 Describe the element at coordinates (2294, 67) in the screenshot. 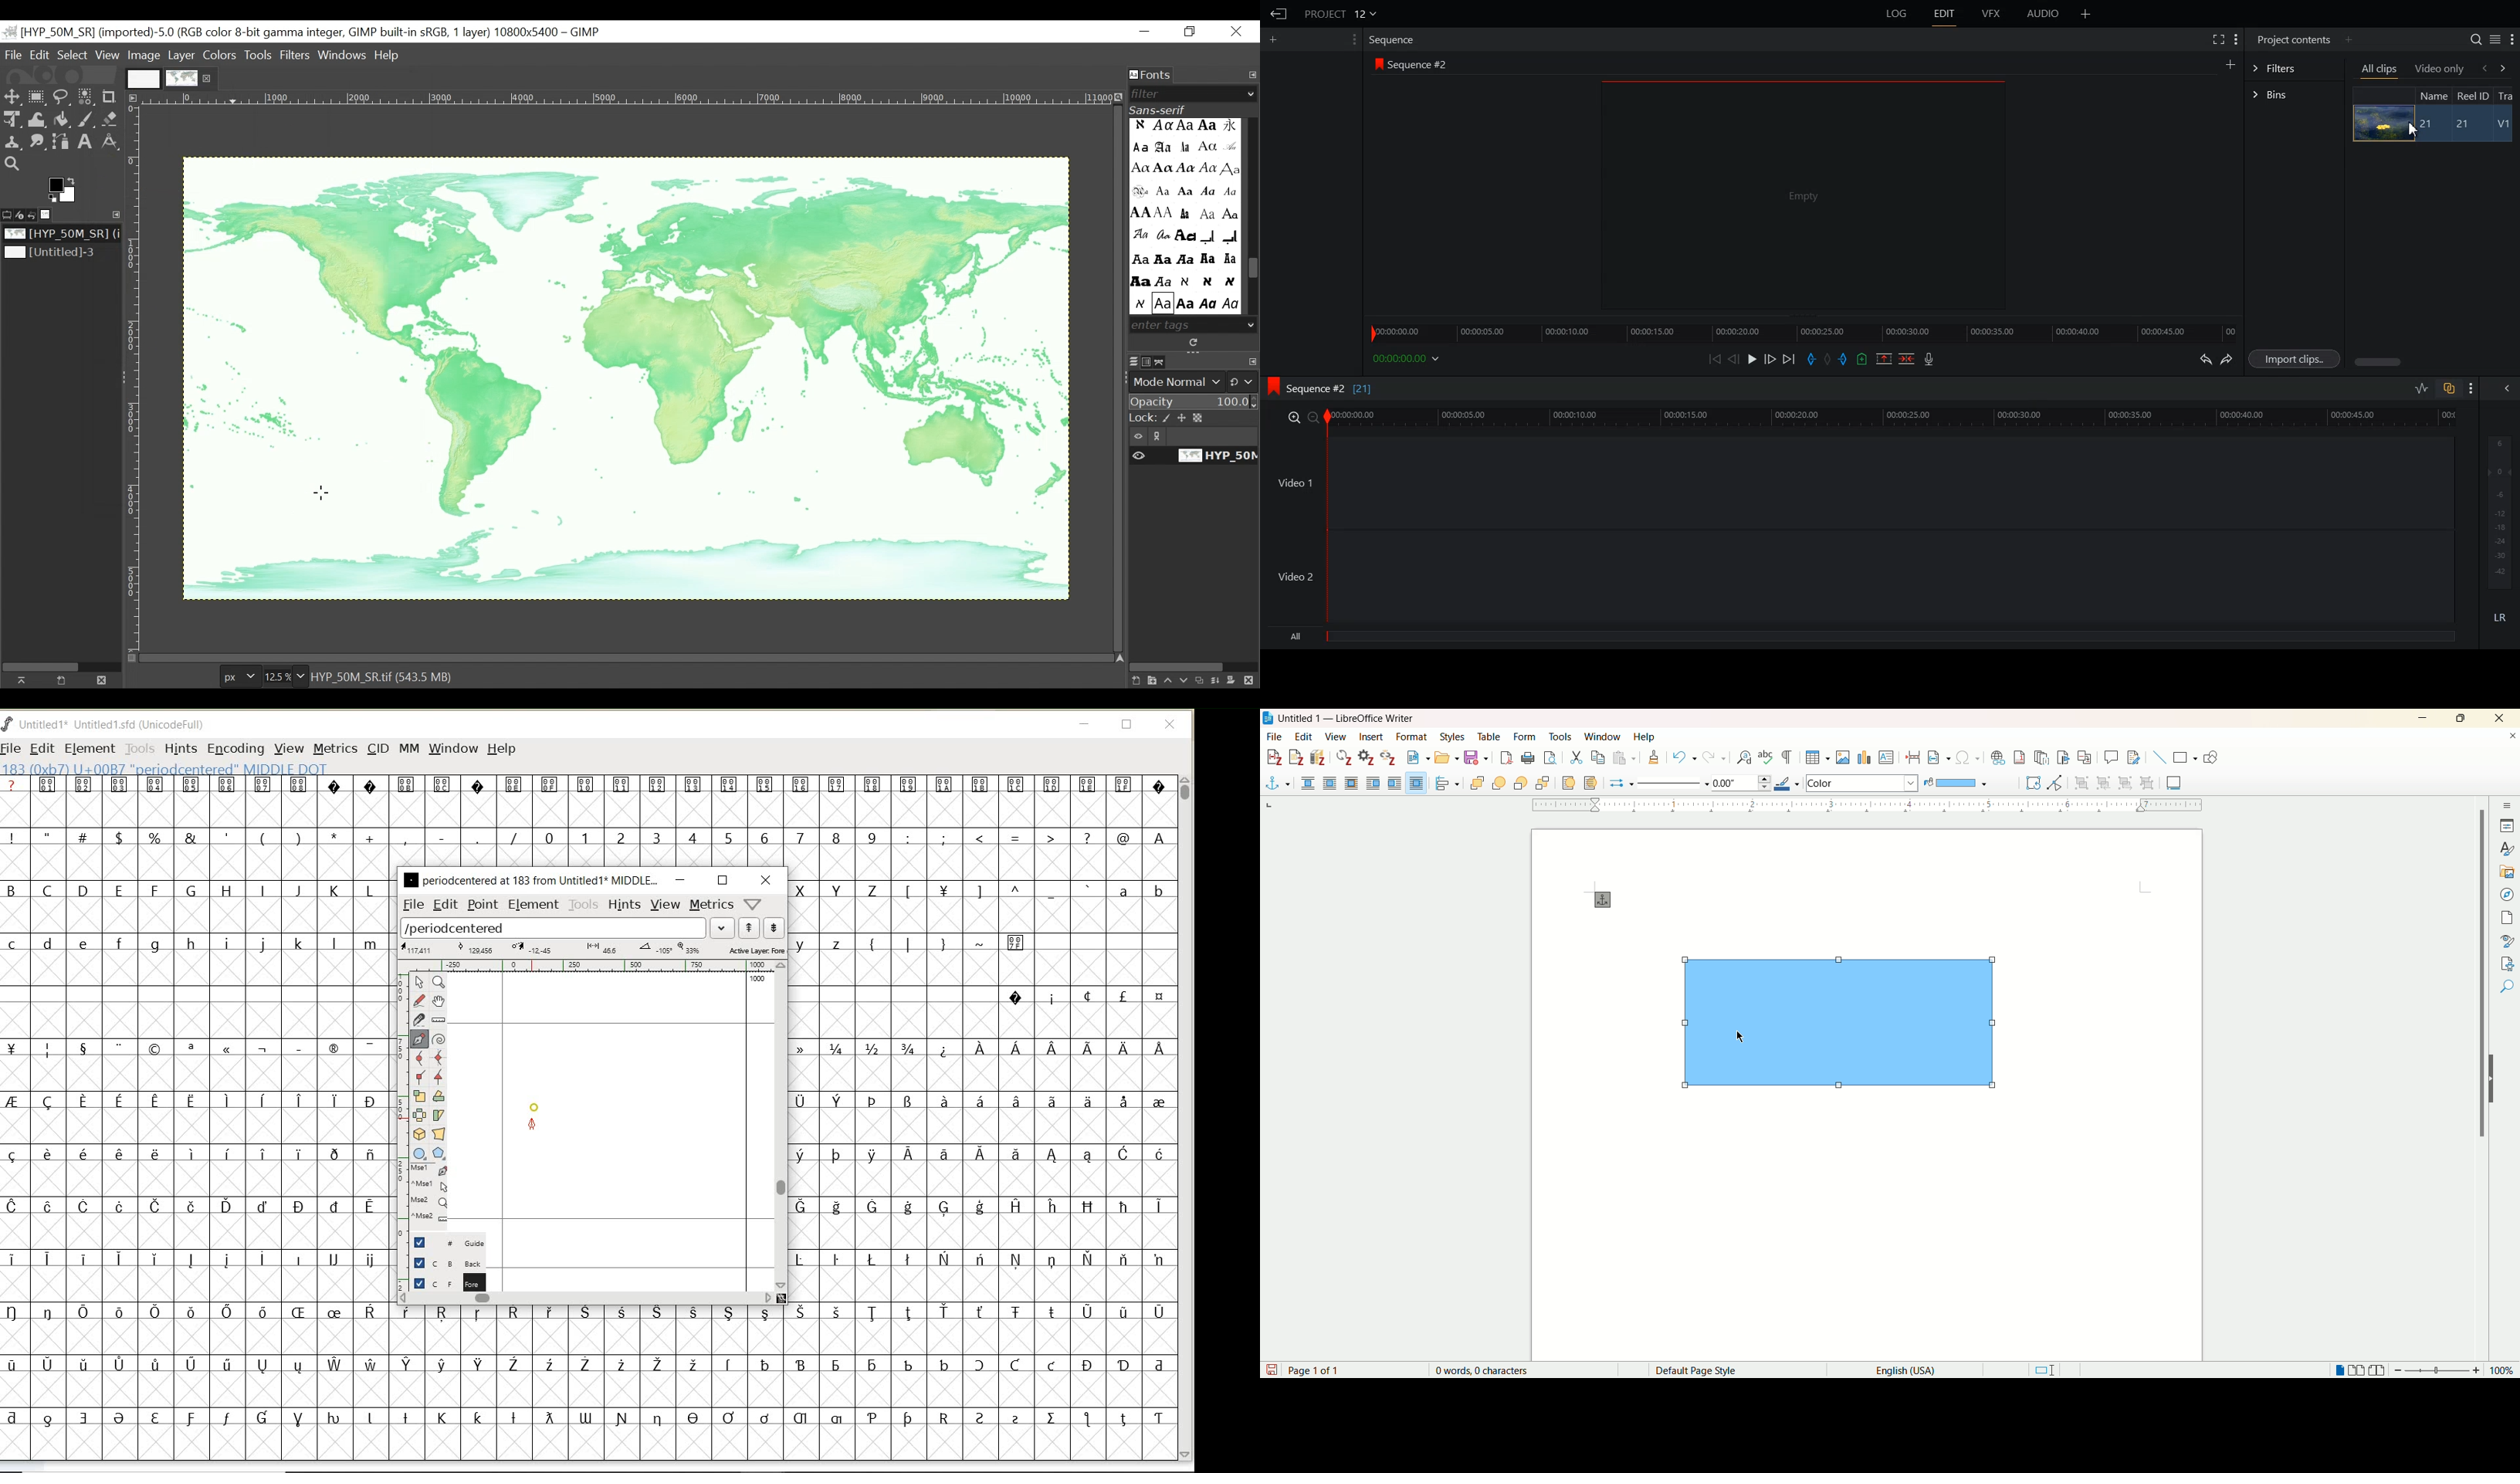

I see `Filters` at that location.